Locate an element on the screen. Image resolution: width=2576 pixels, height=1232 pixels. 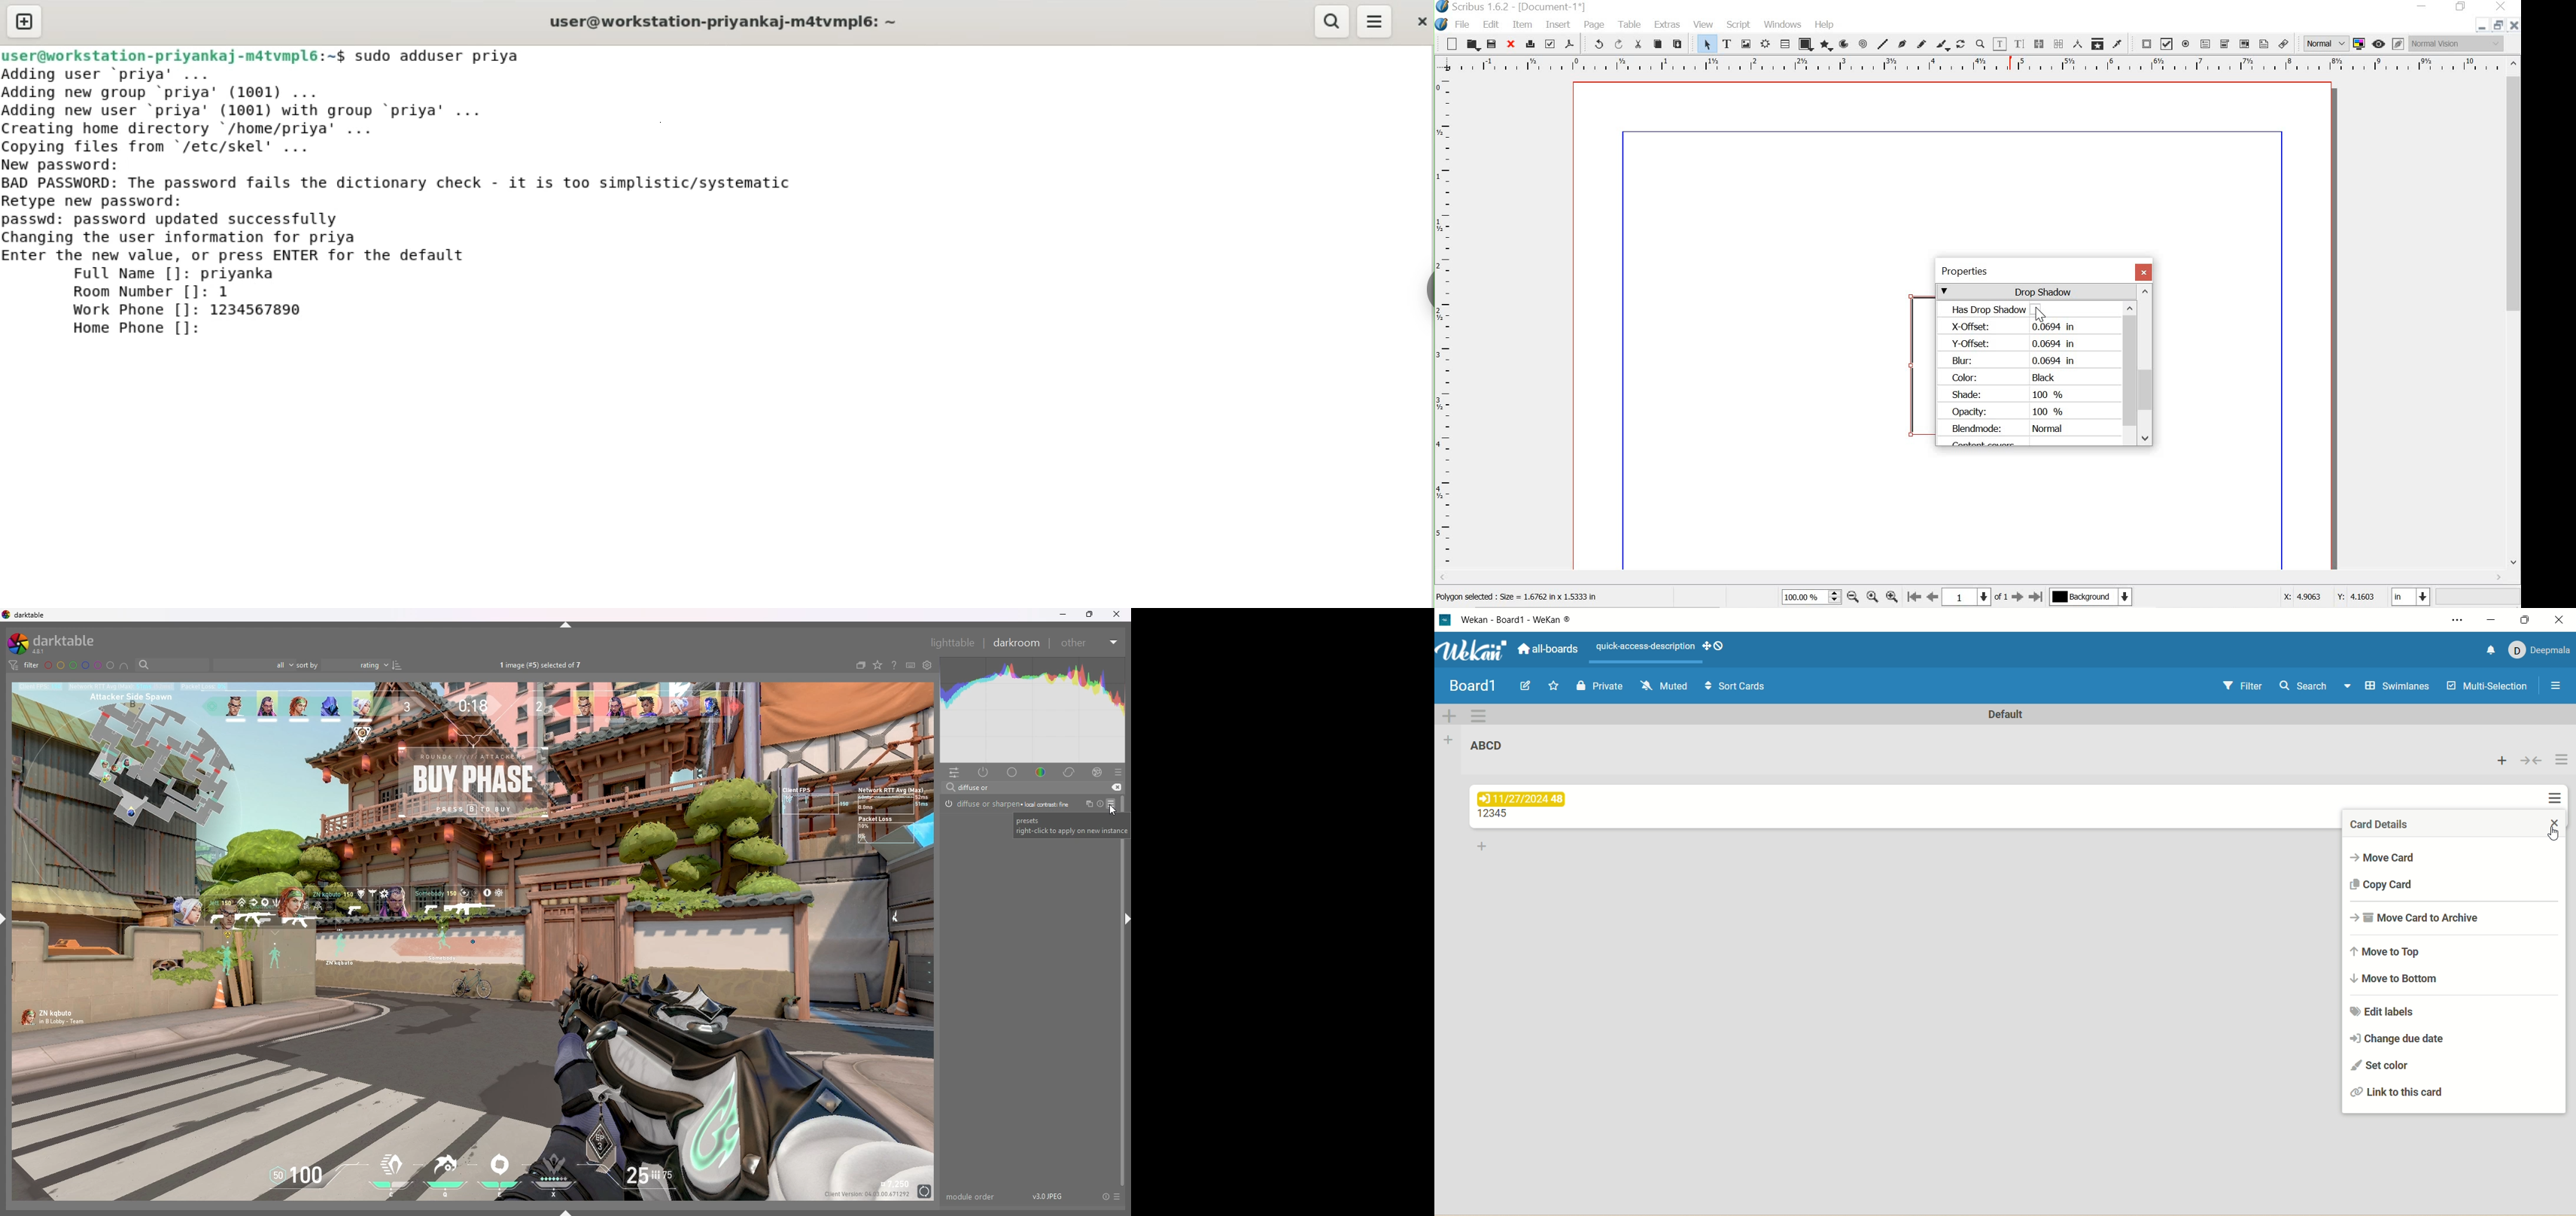
calligraphic line is located at coordinates (1943, 45).